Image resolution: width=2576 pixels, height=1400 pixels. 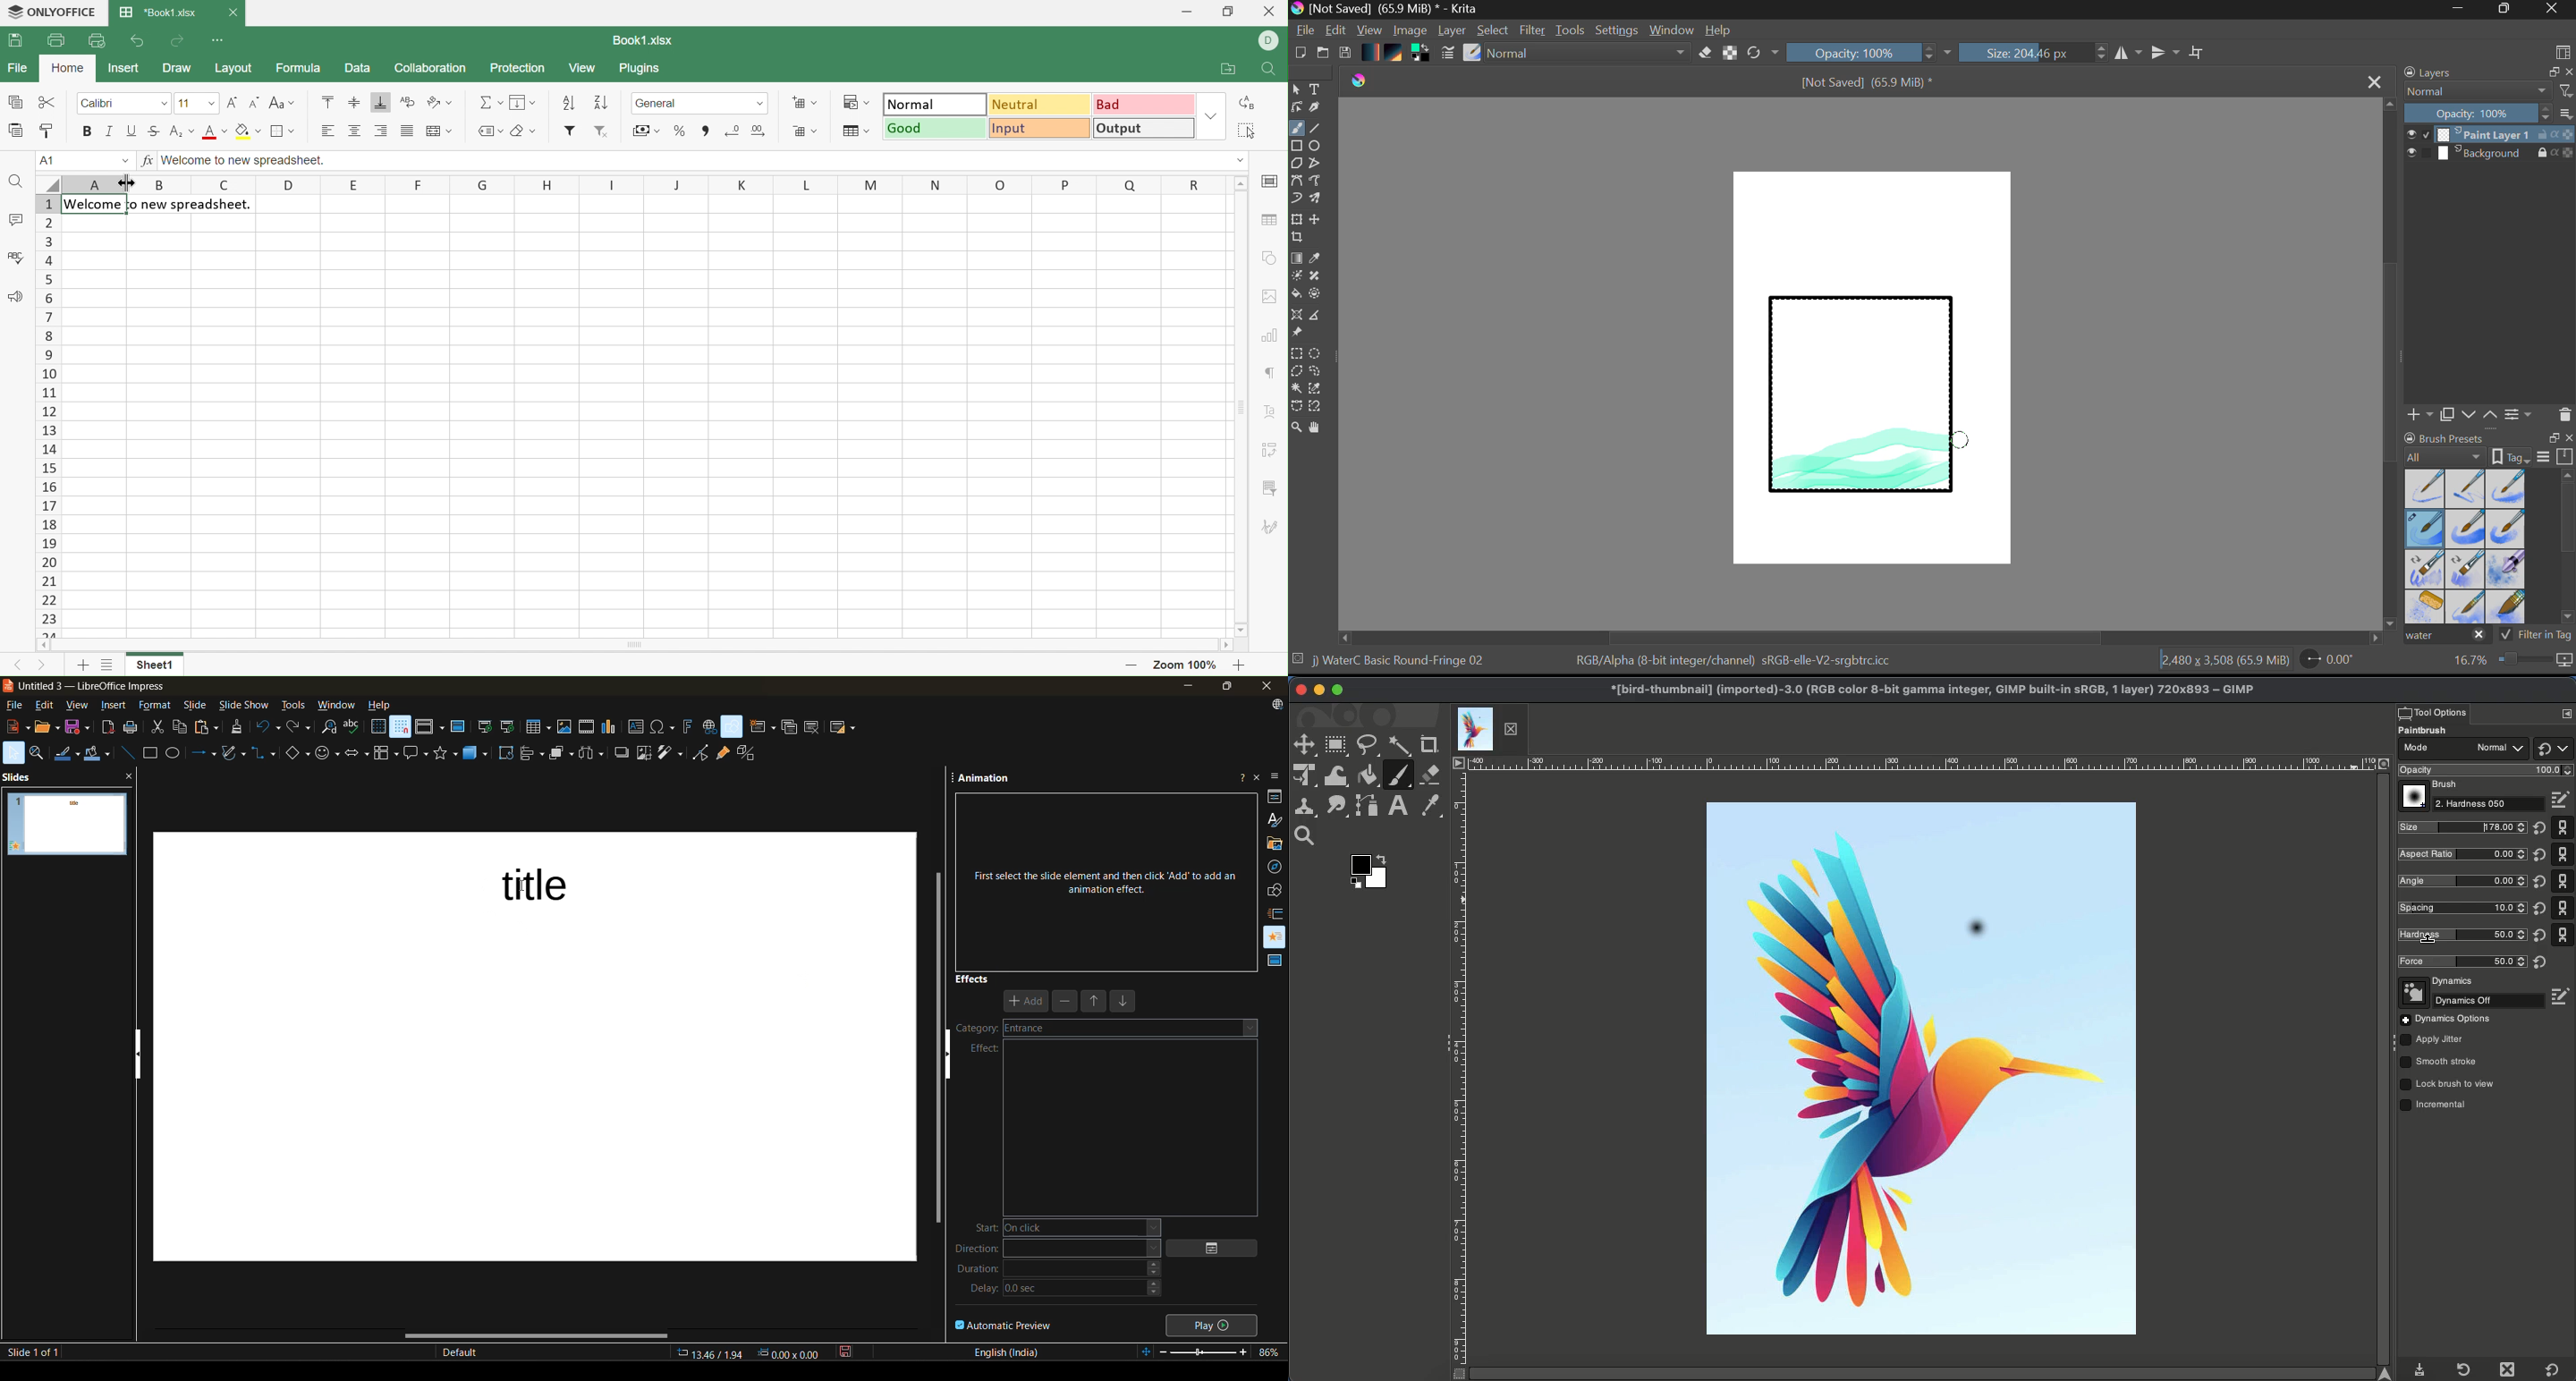 I want to click on maximize, so click(x=1224, y=688).